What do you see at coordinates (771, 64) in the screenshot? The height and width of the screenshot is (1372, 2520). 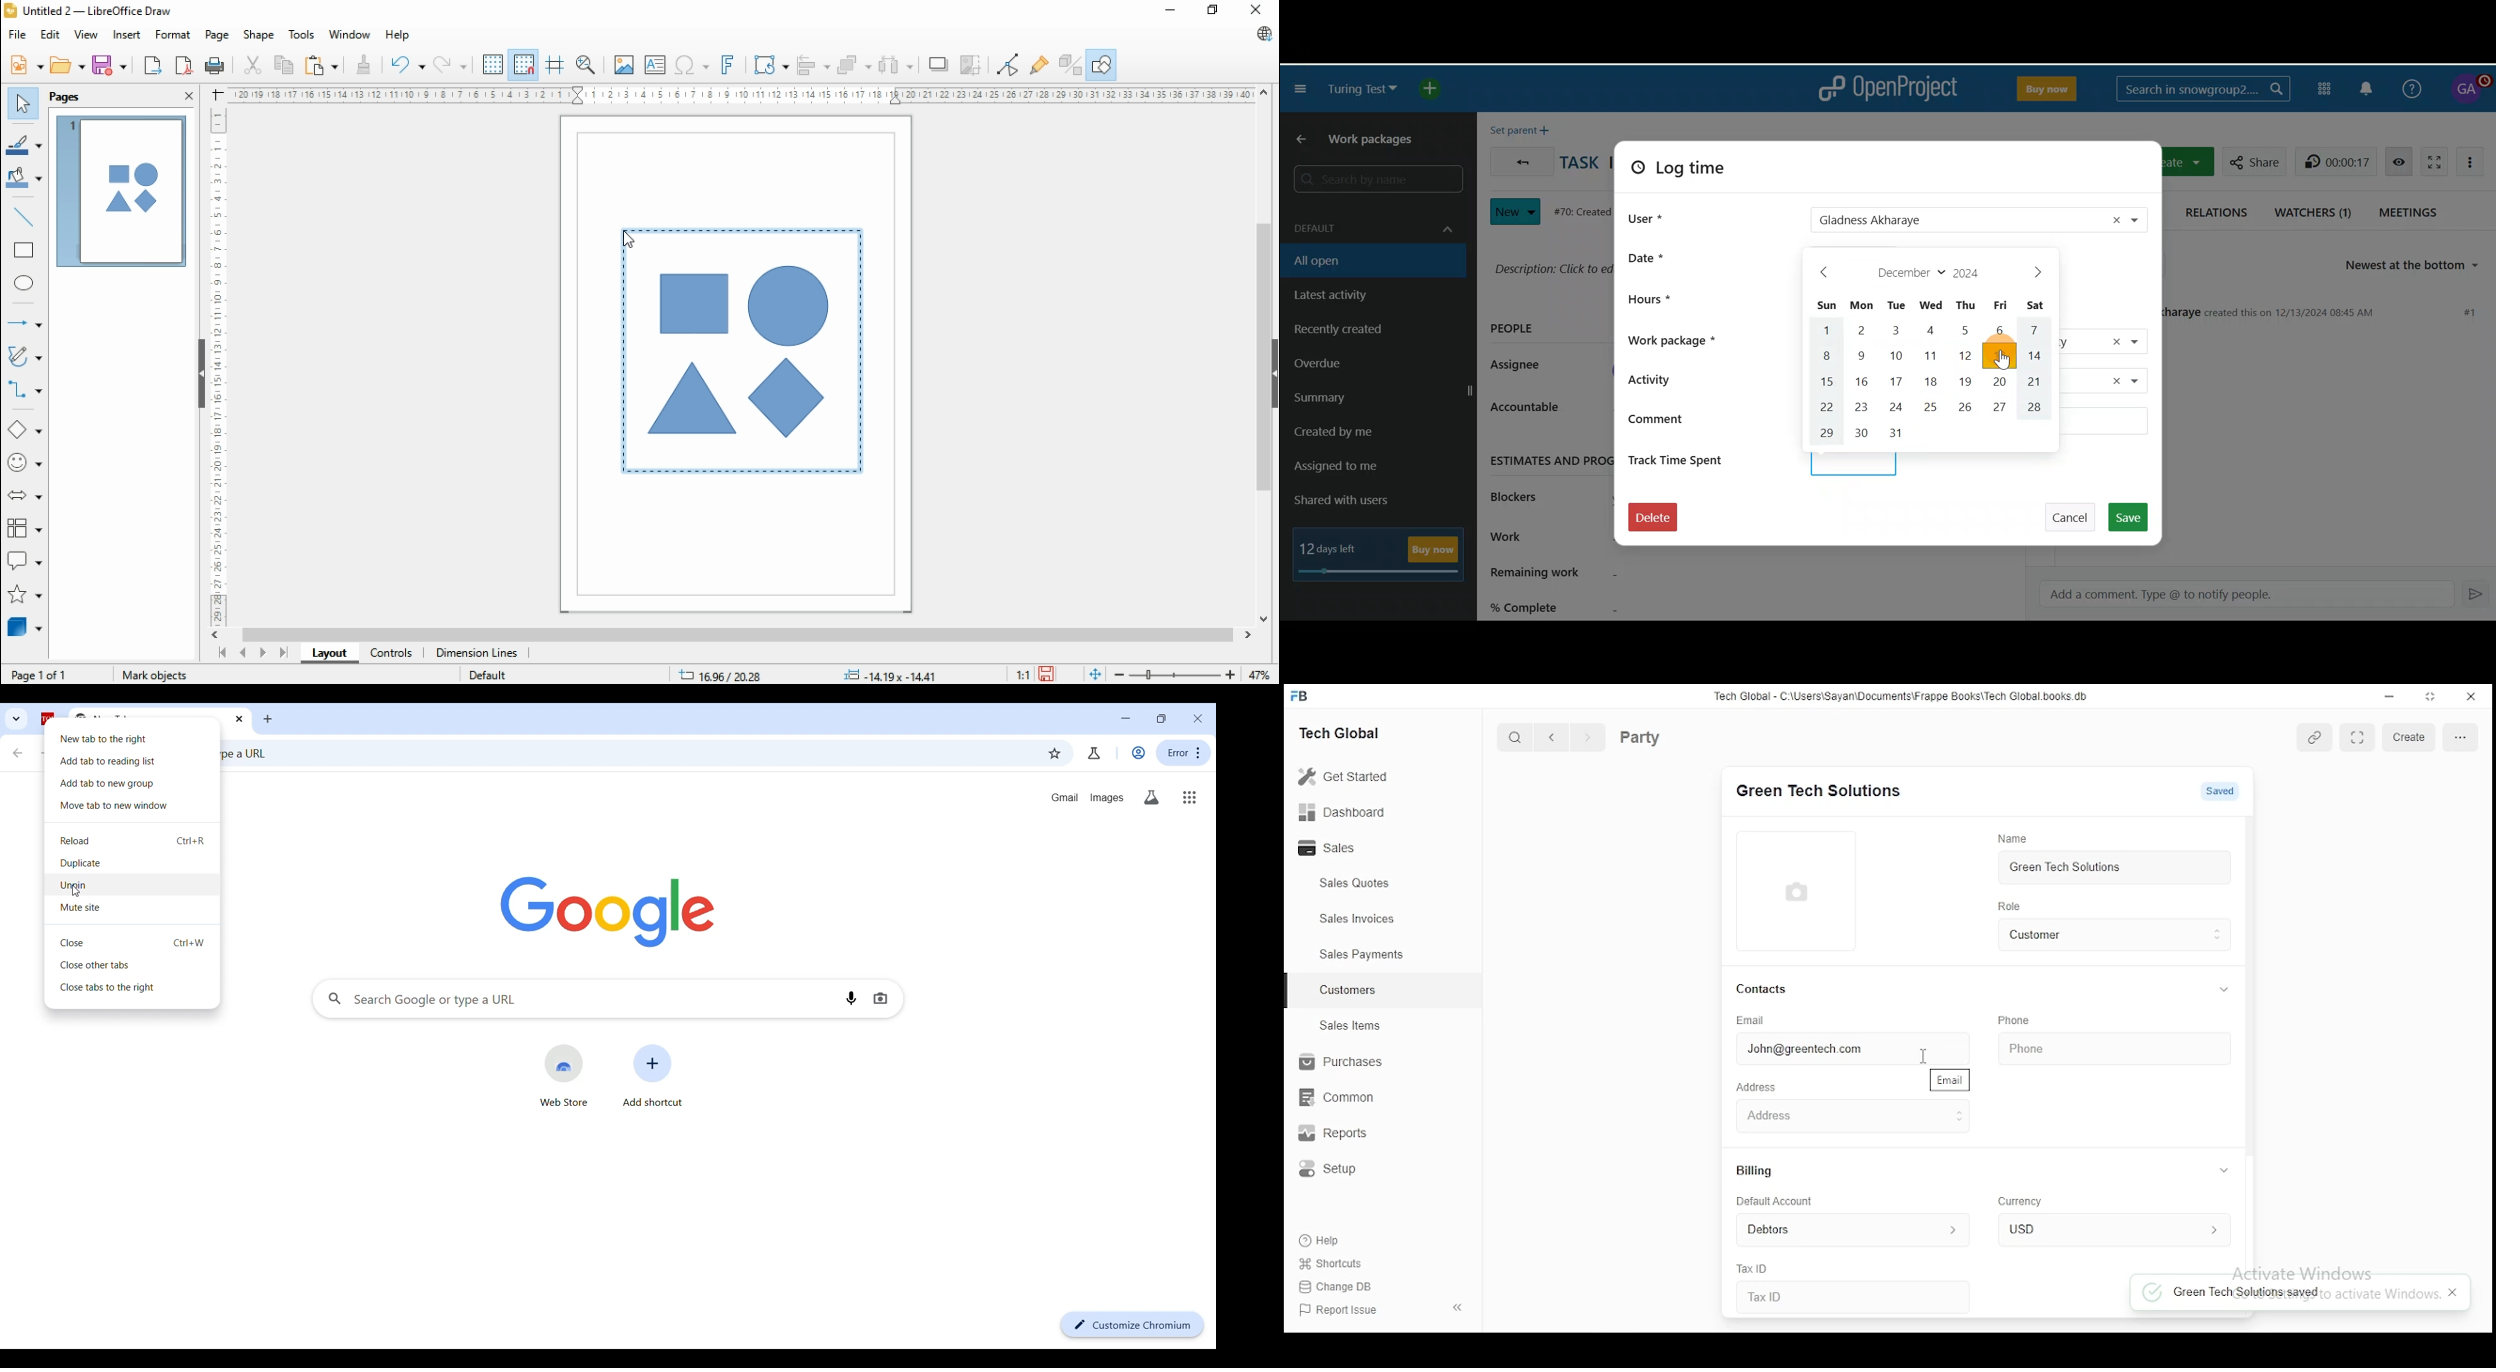 I see `transformation` at bounding box center [771, 64].